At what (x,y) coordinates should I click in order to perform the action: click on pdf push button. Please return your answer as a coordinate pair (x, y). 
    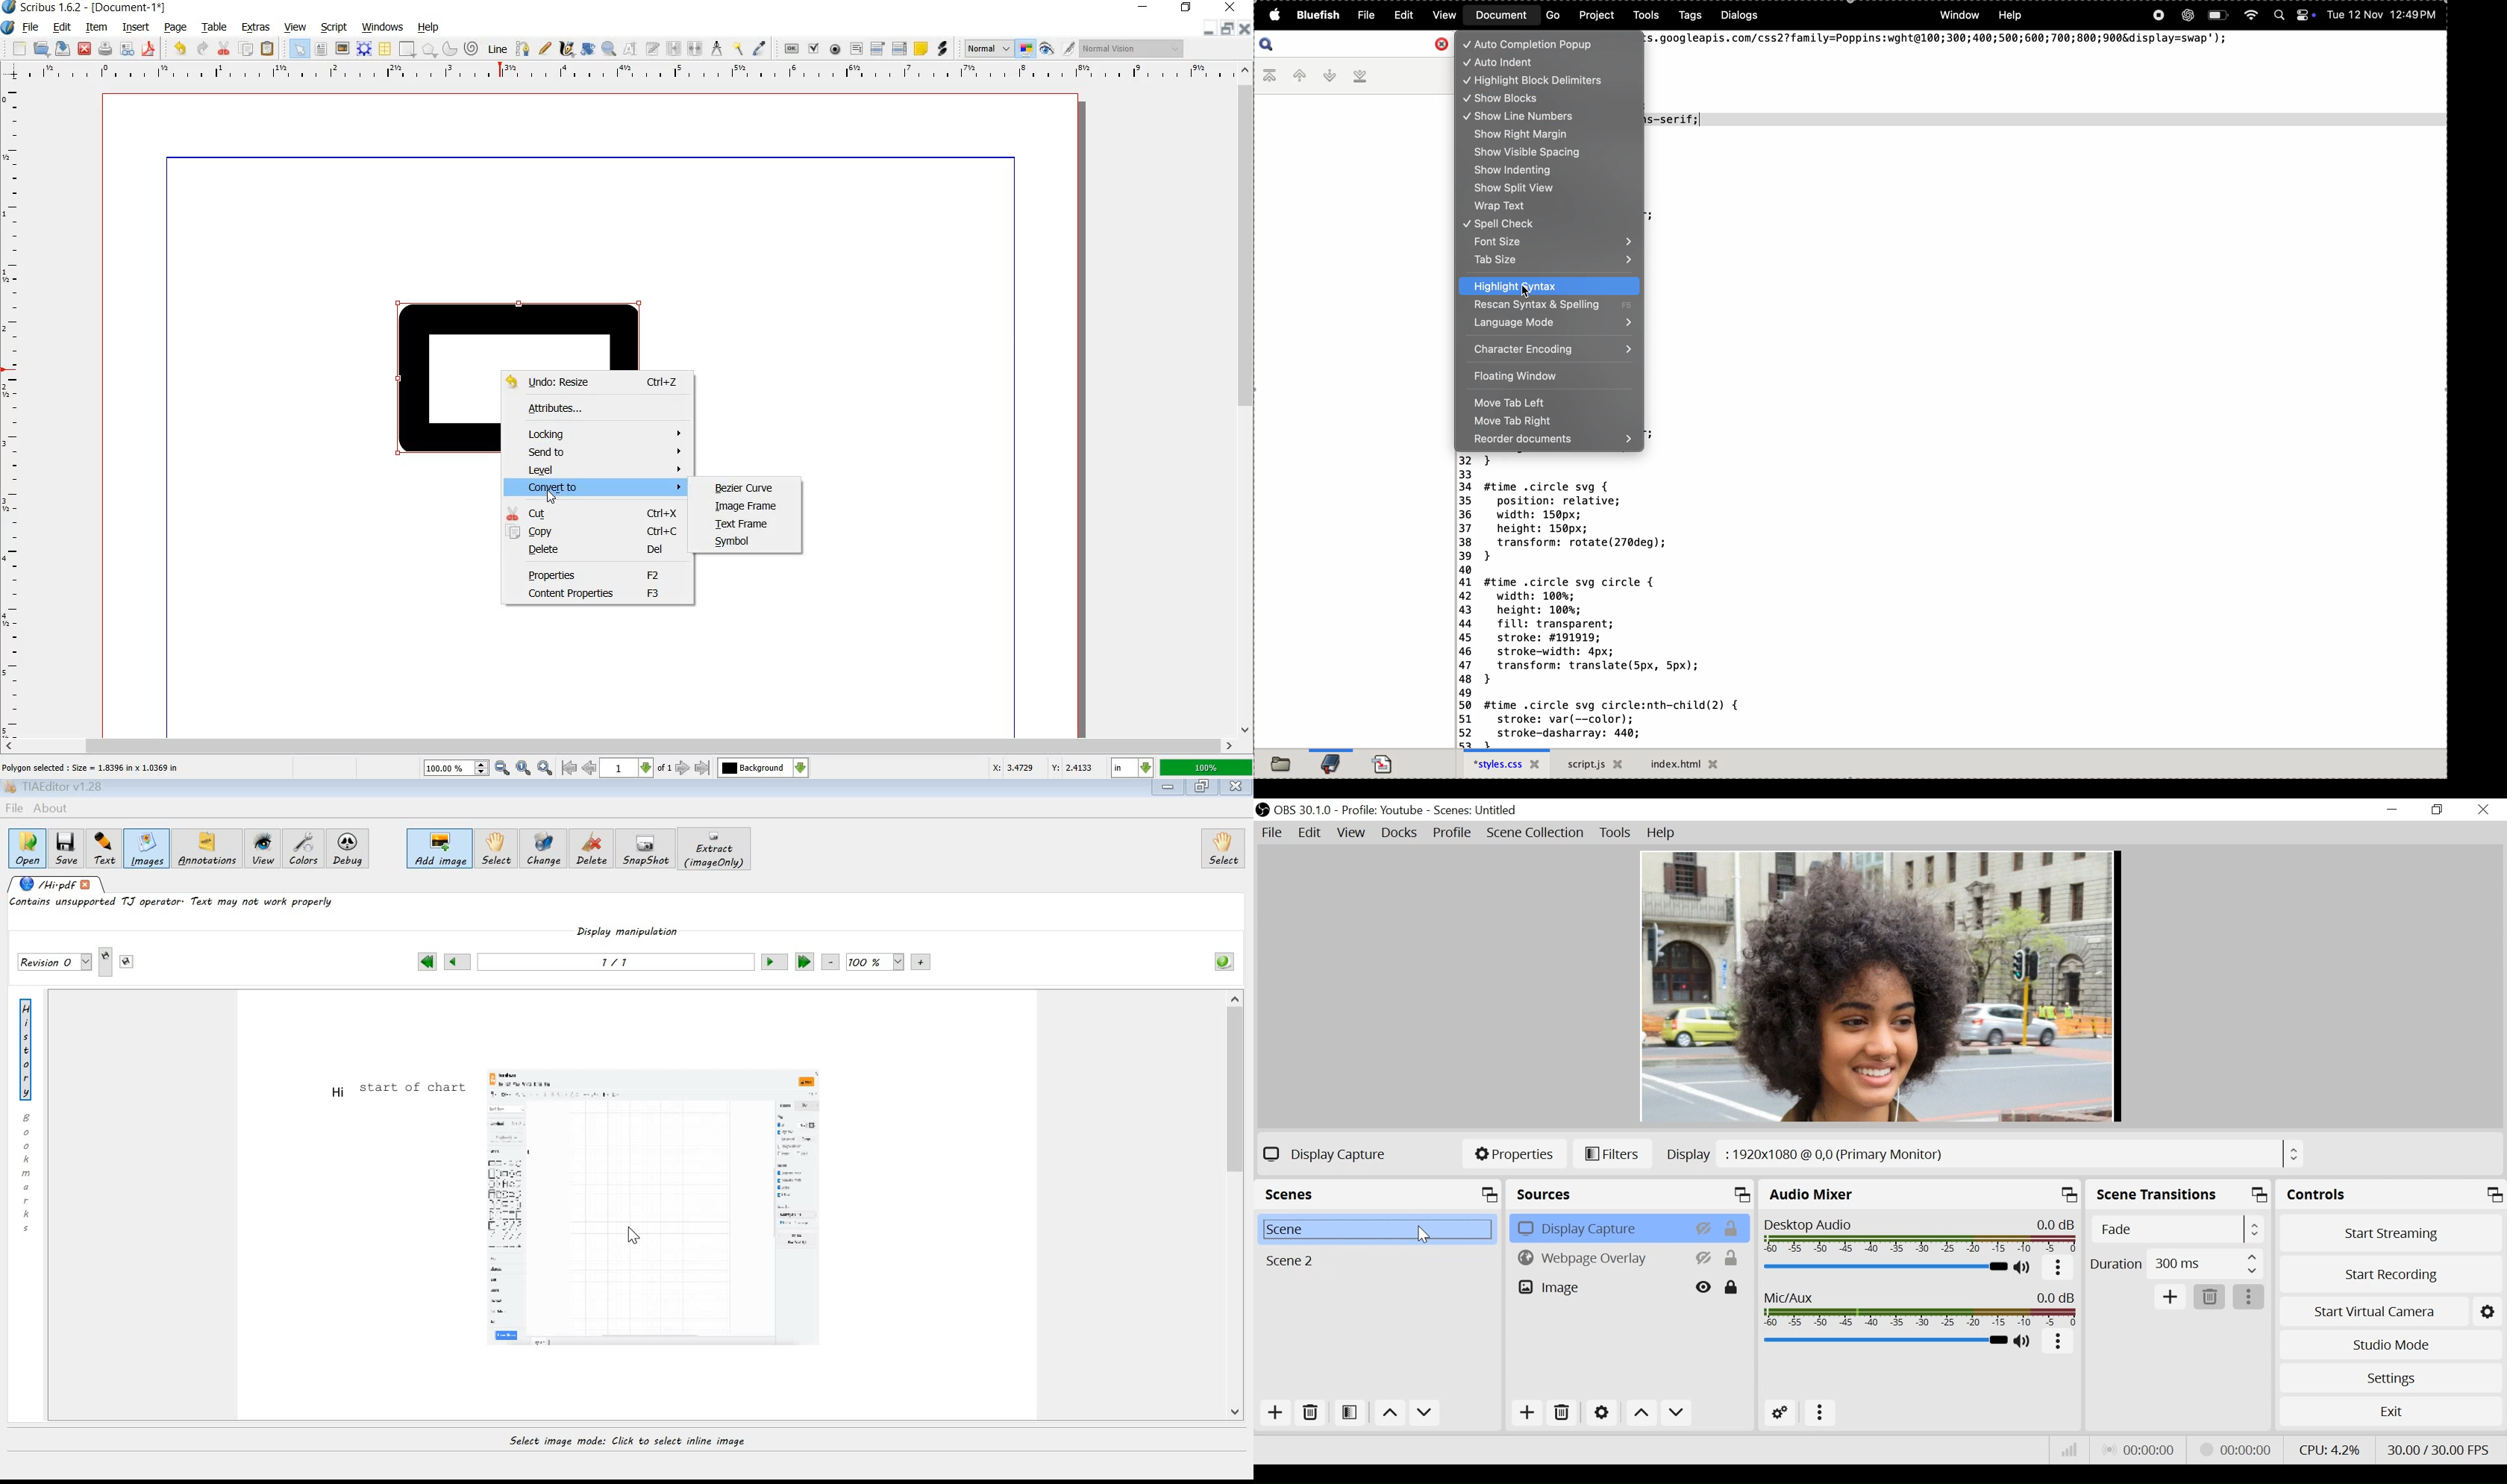
    Looking at the image, I should click on (787, 48).